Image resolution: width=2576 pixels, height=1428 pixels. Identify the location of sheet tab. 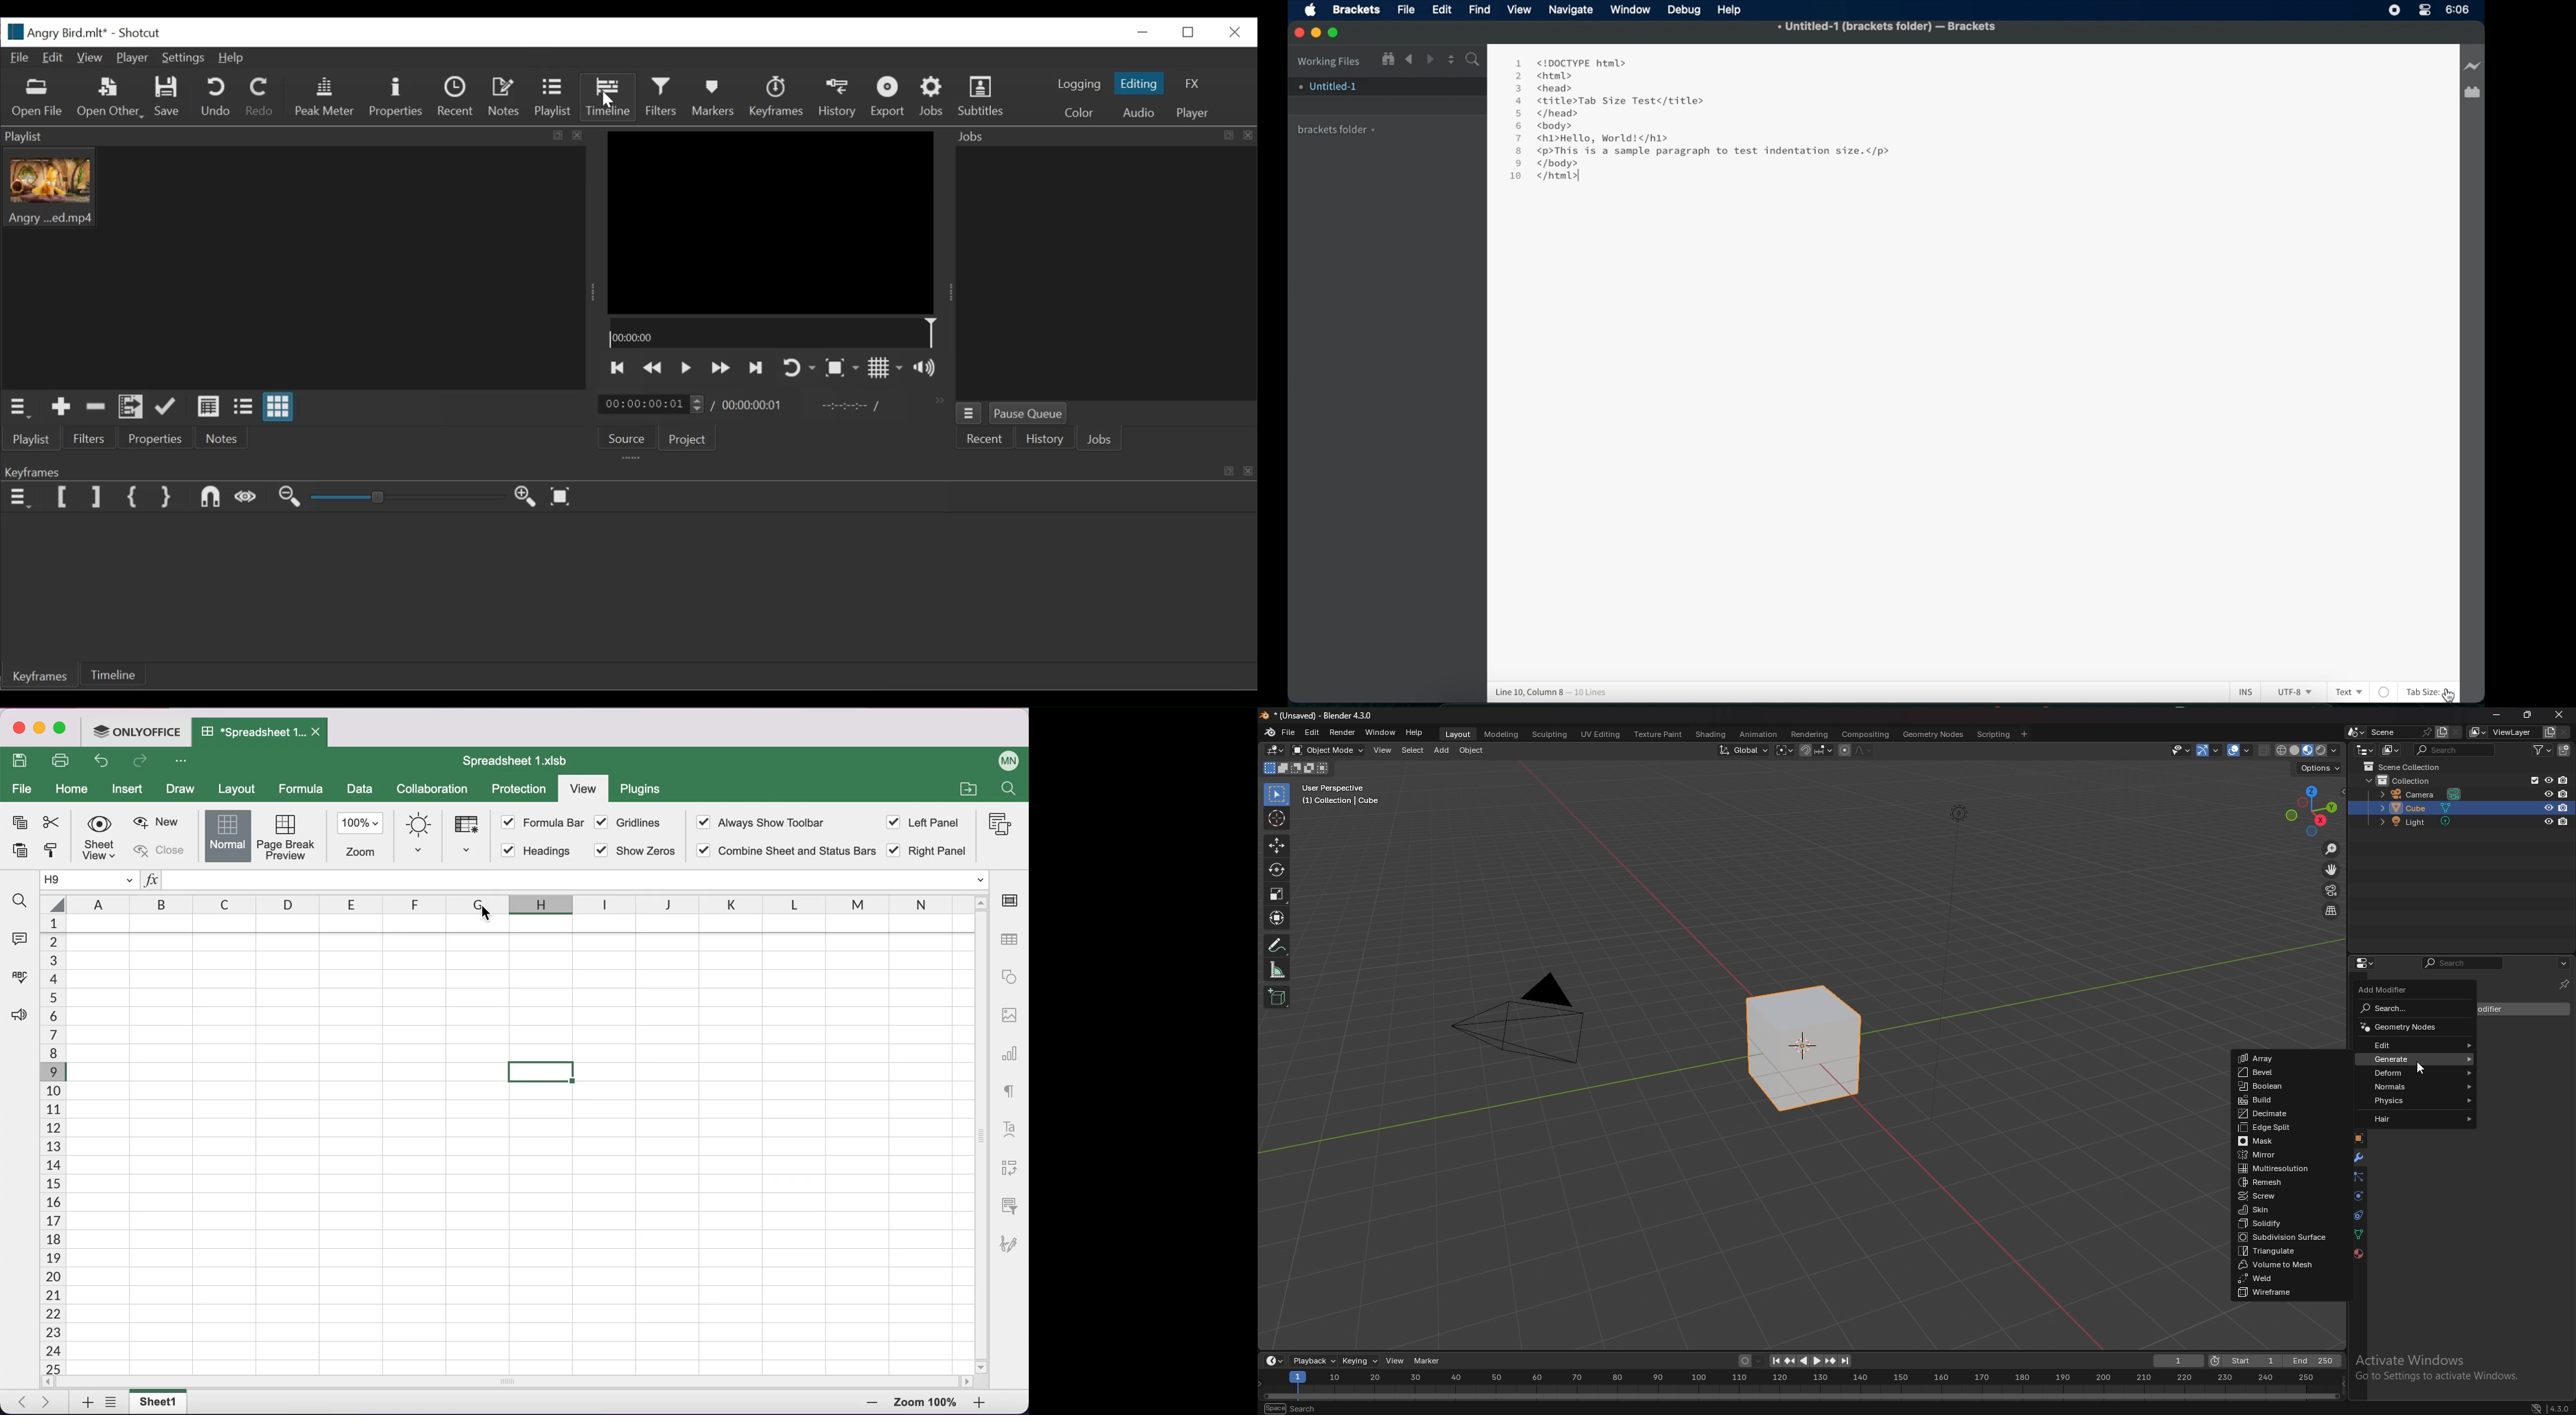
(163, 1402).